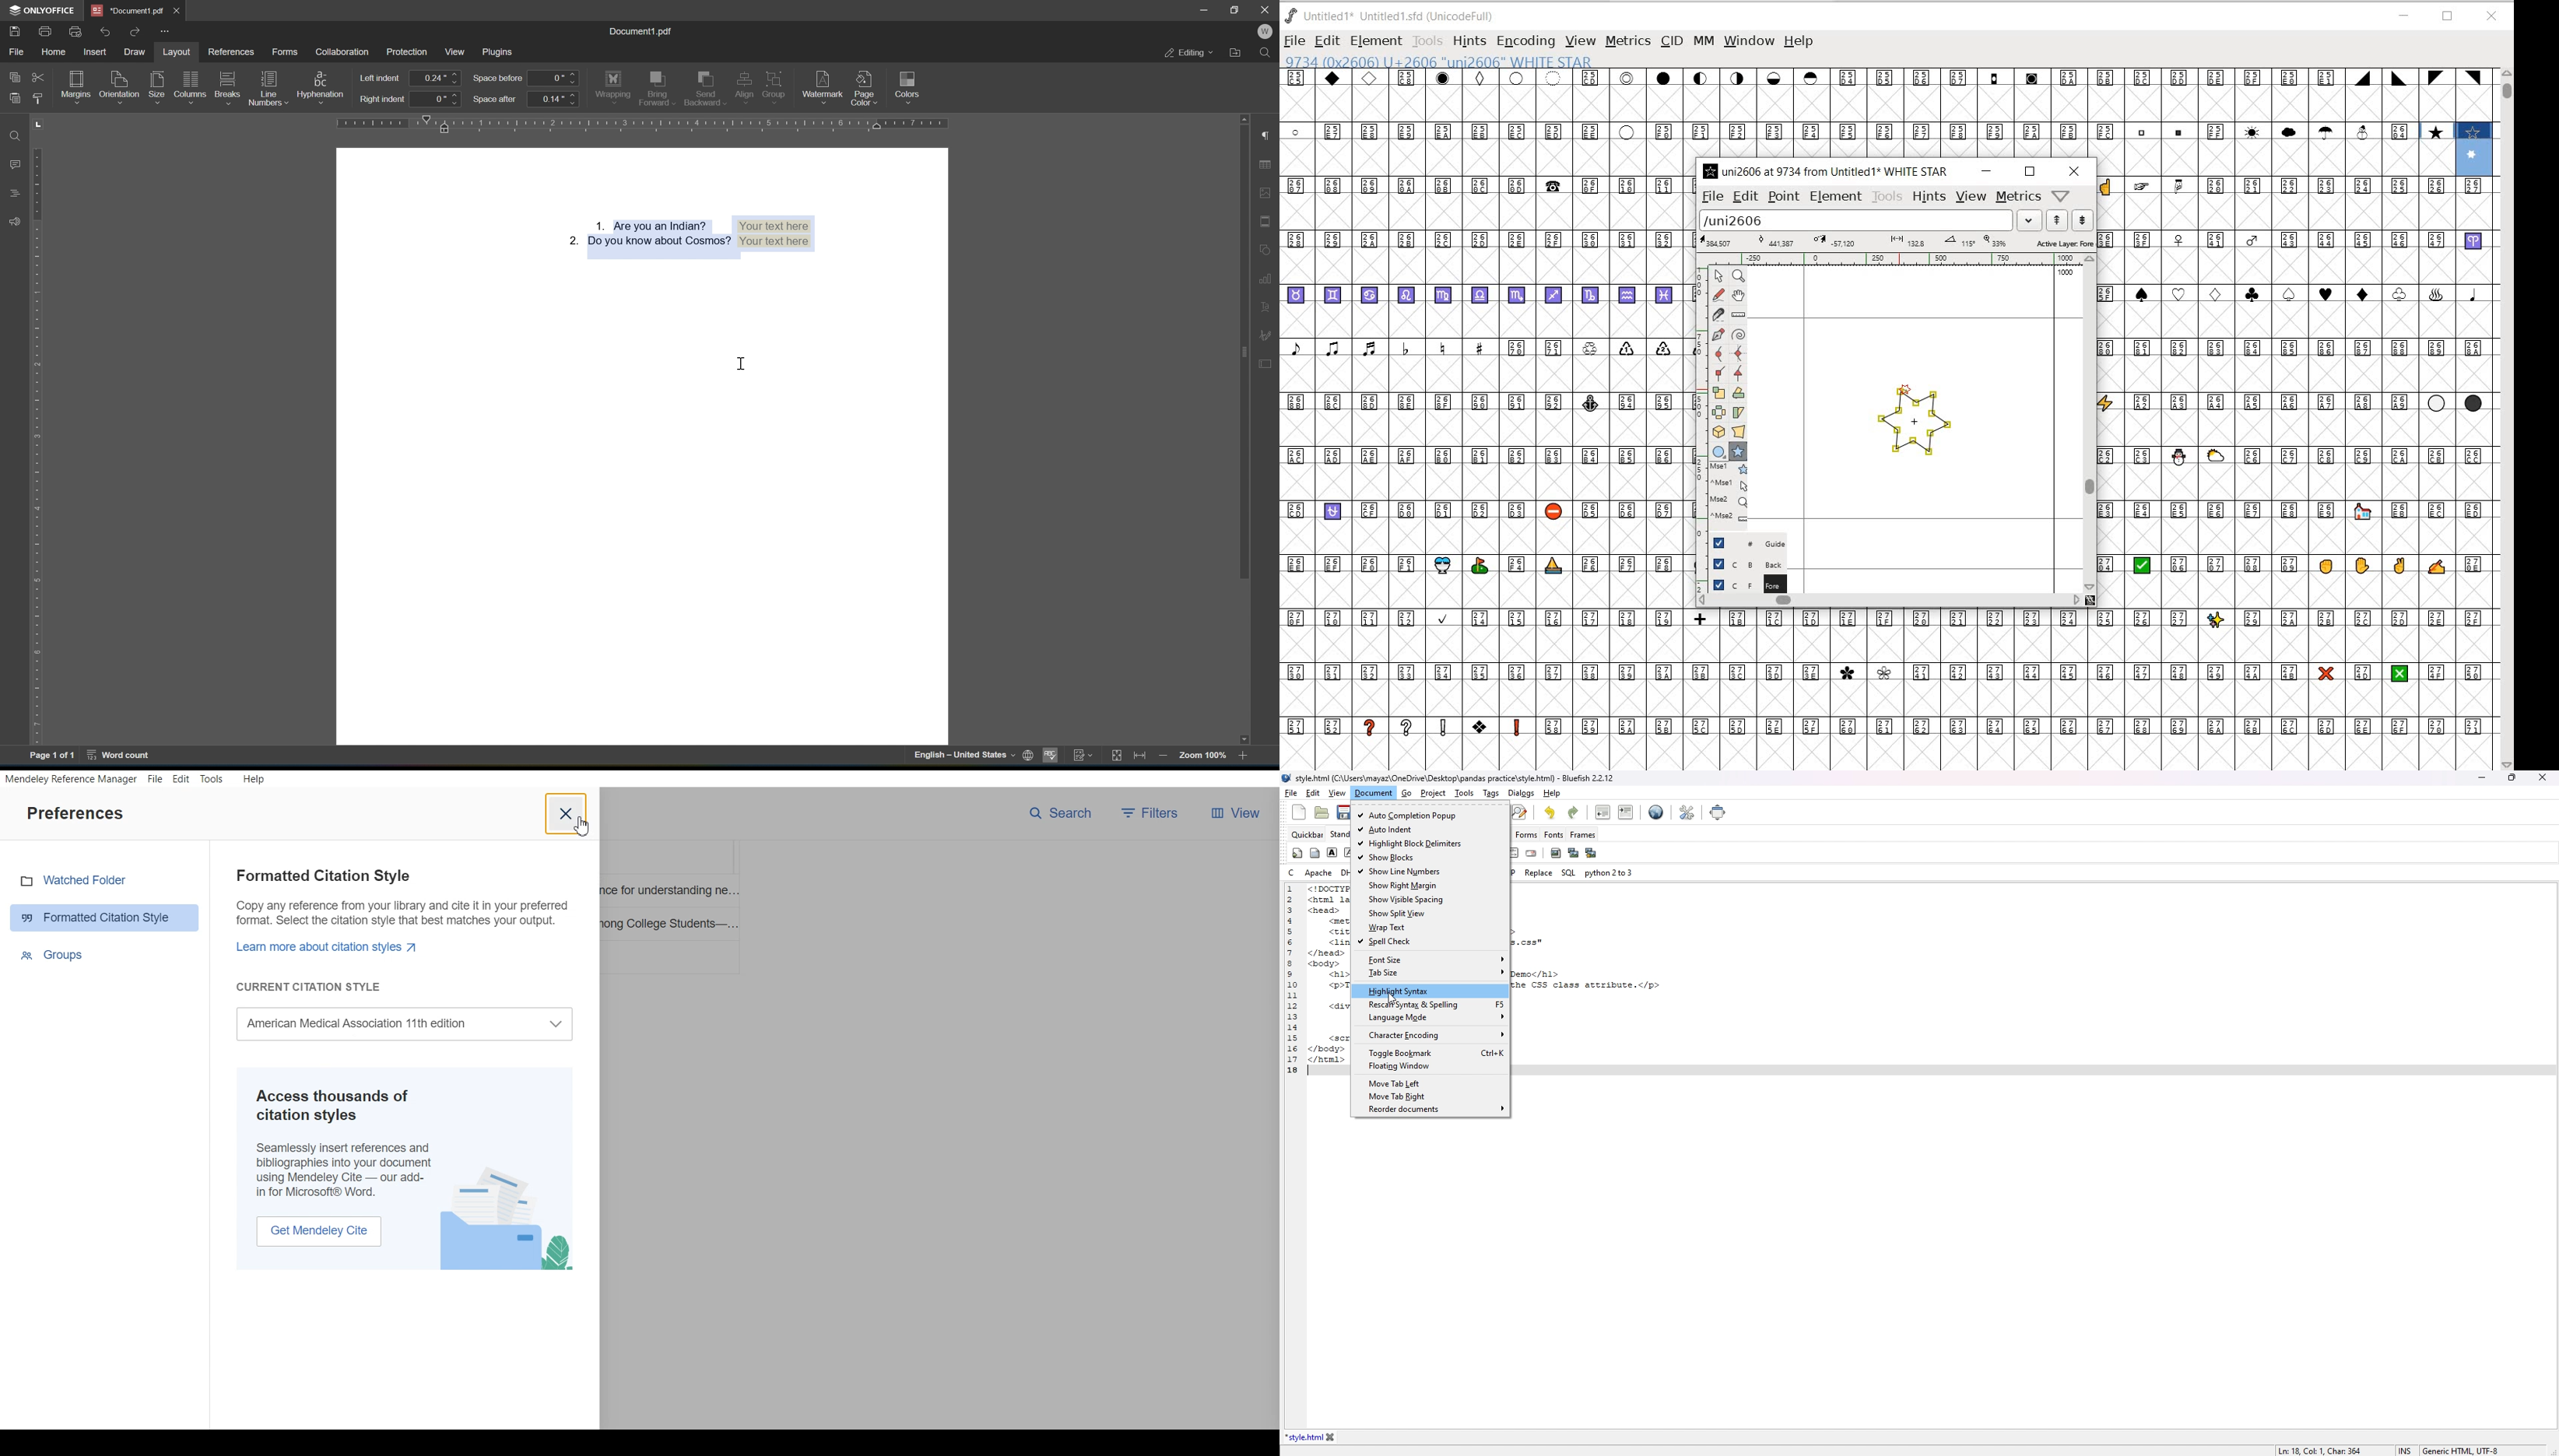  Describe the element at coordinates (1741, 543) in the screenshot. I see `GUIDE` at that location.